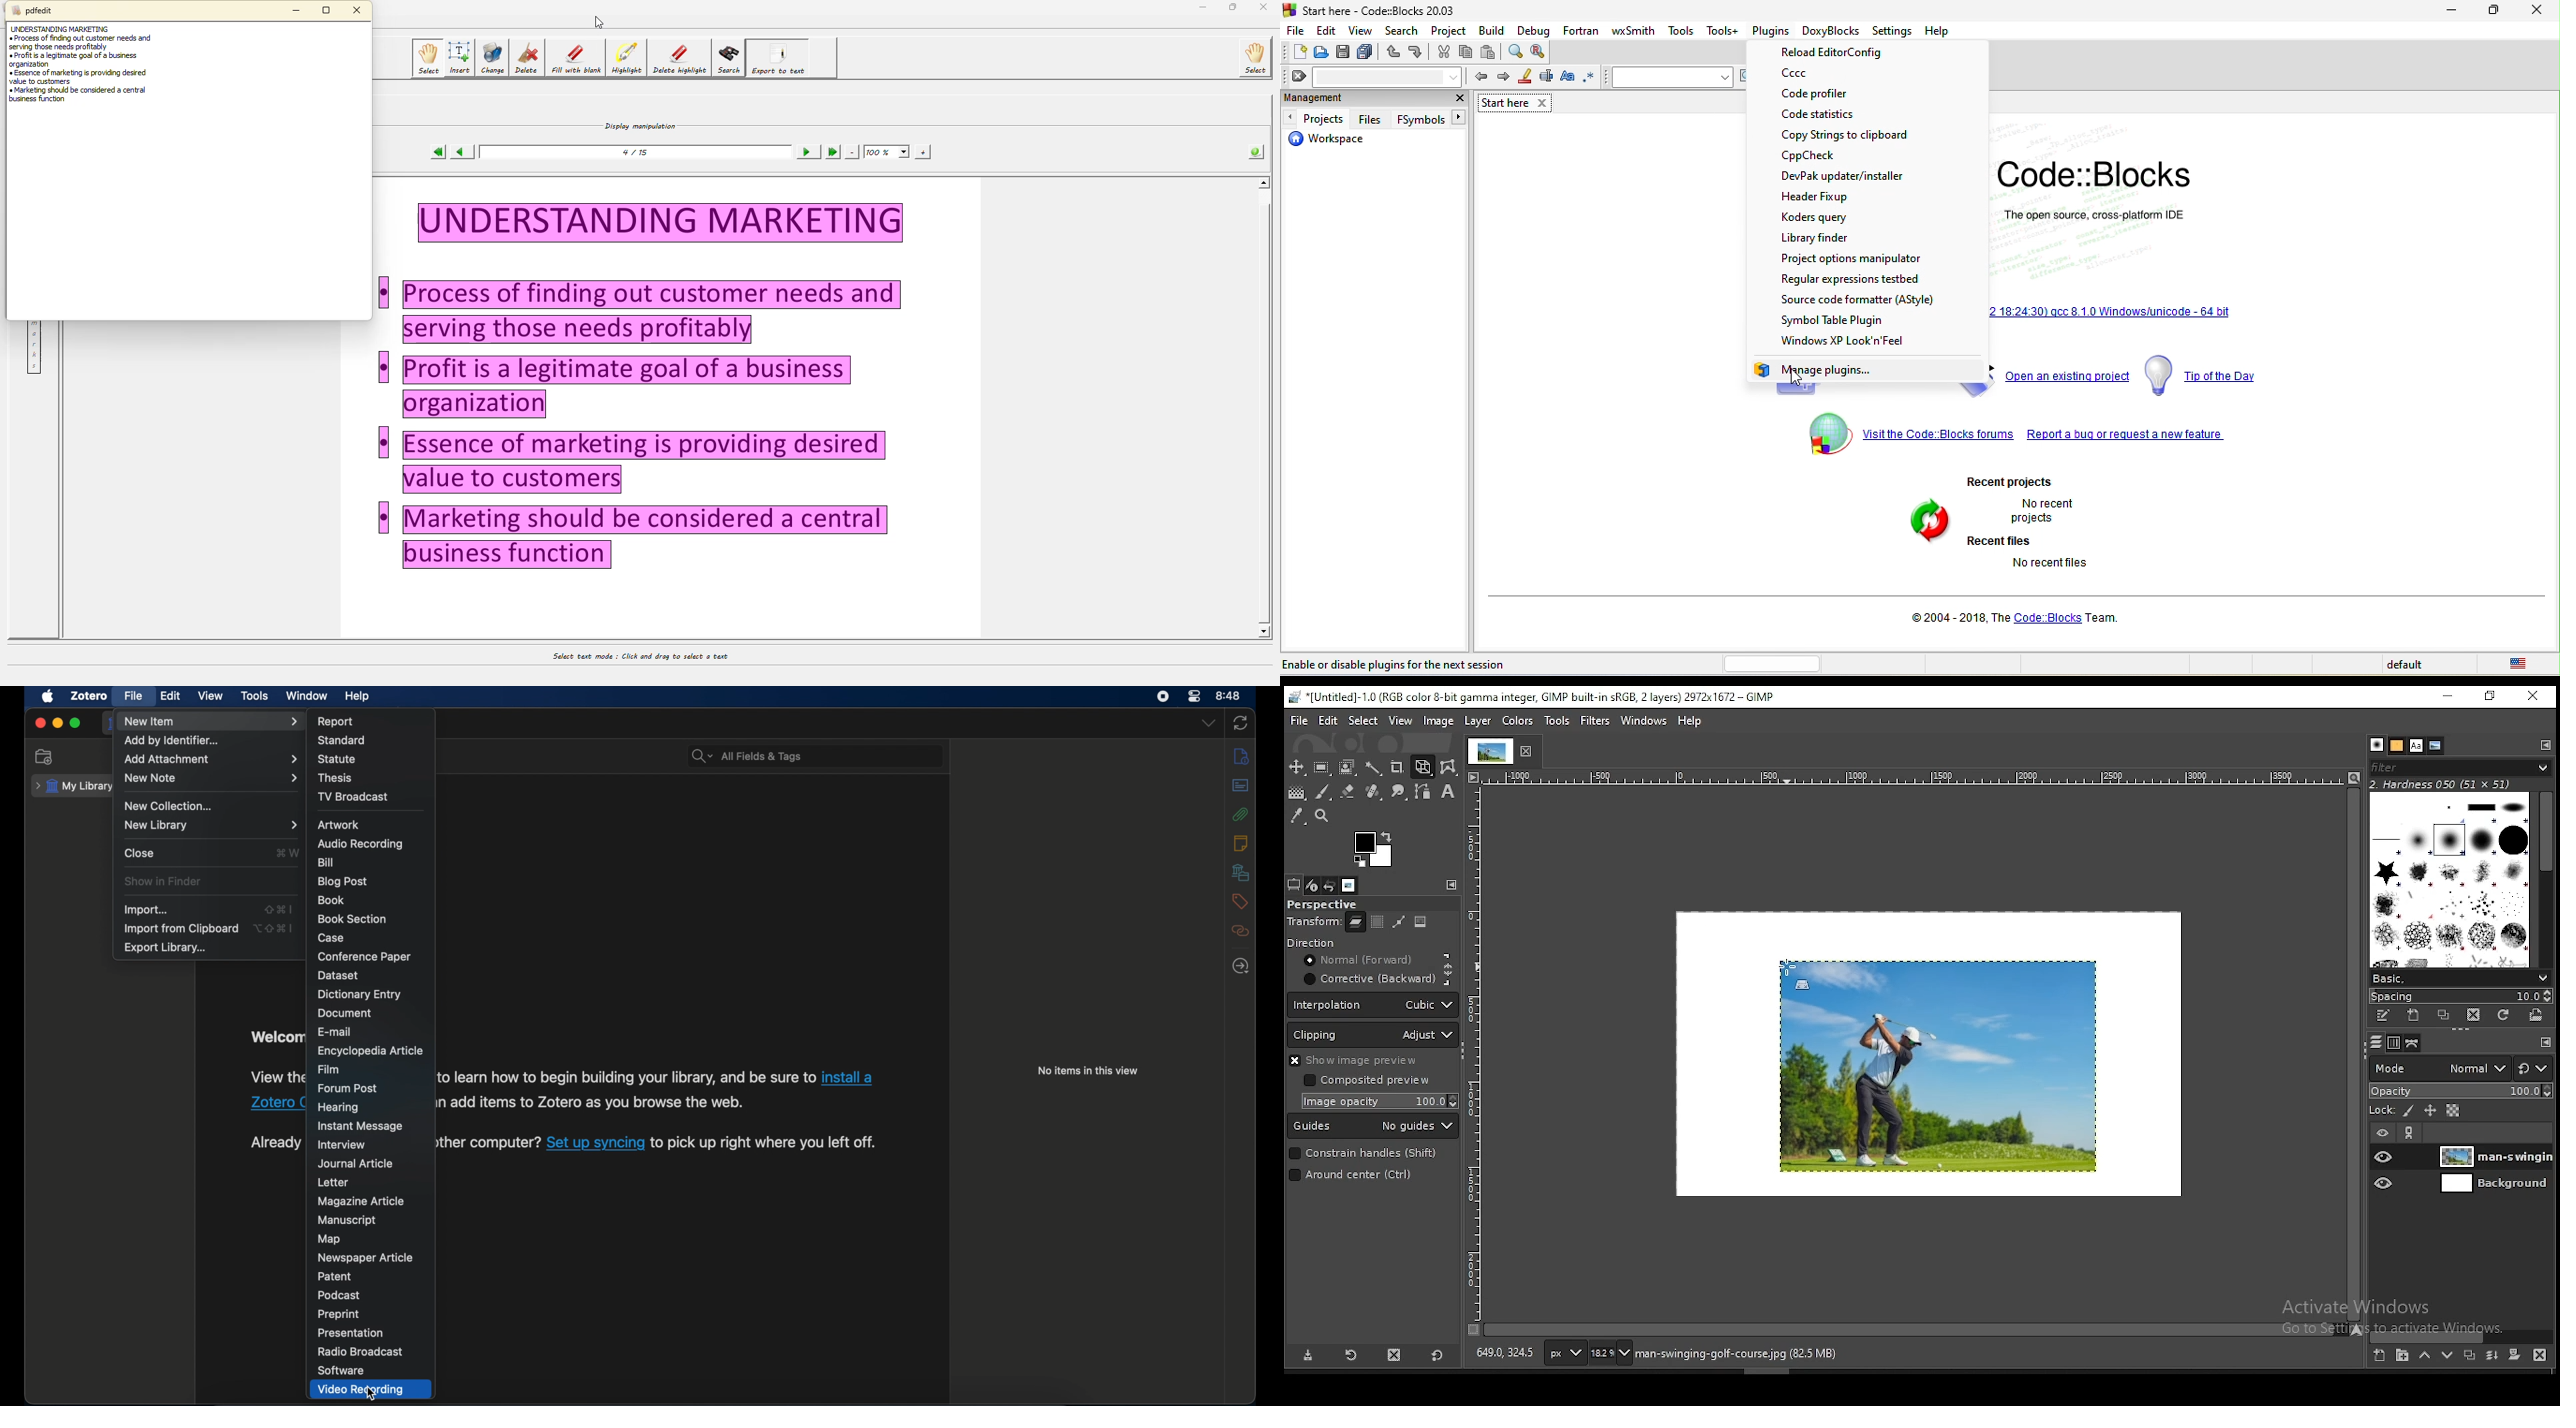 The image size is (2576, 1428). What do you see at coordinates (335, 1277) in the screenshot?
I see `patent` at bounding box center [335, 1277].